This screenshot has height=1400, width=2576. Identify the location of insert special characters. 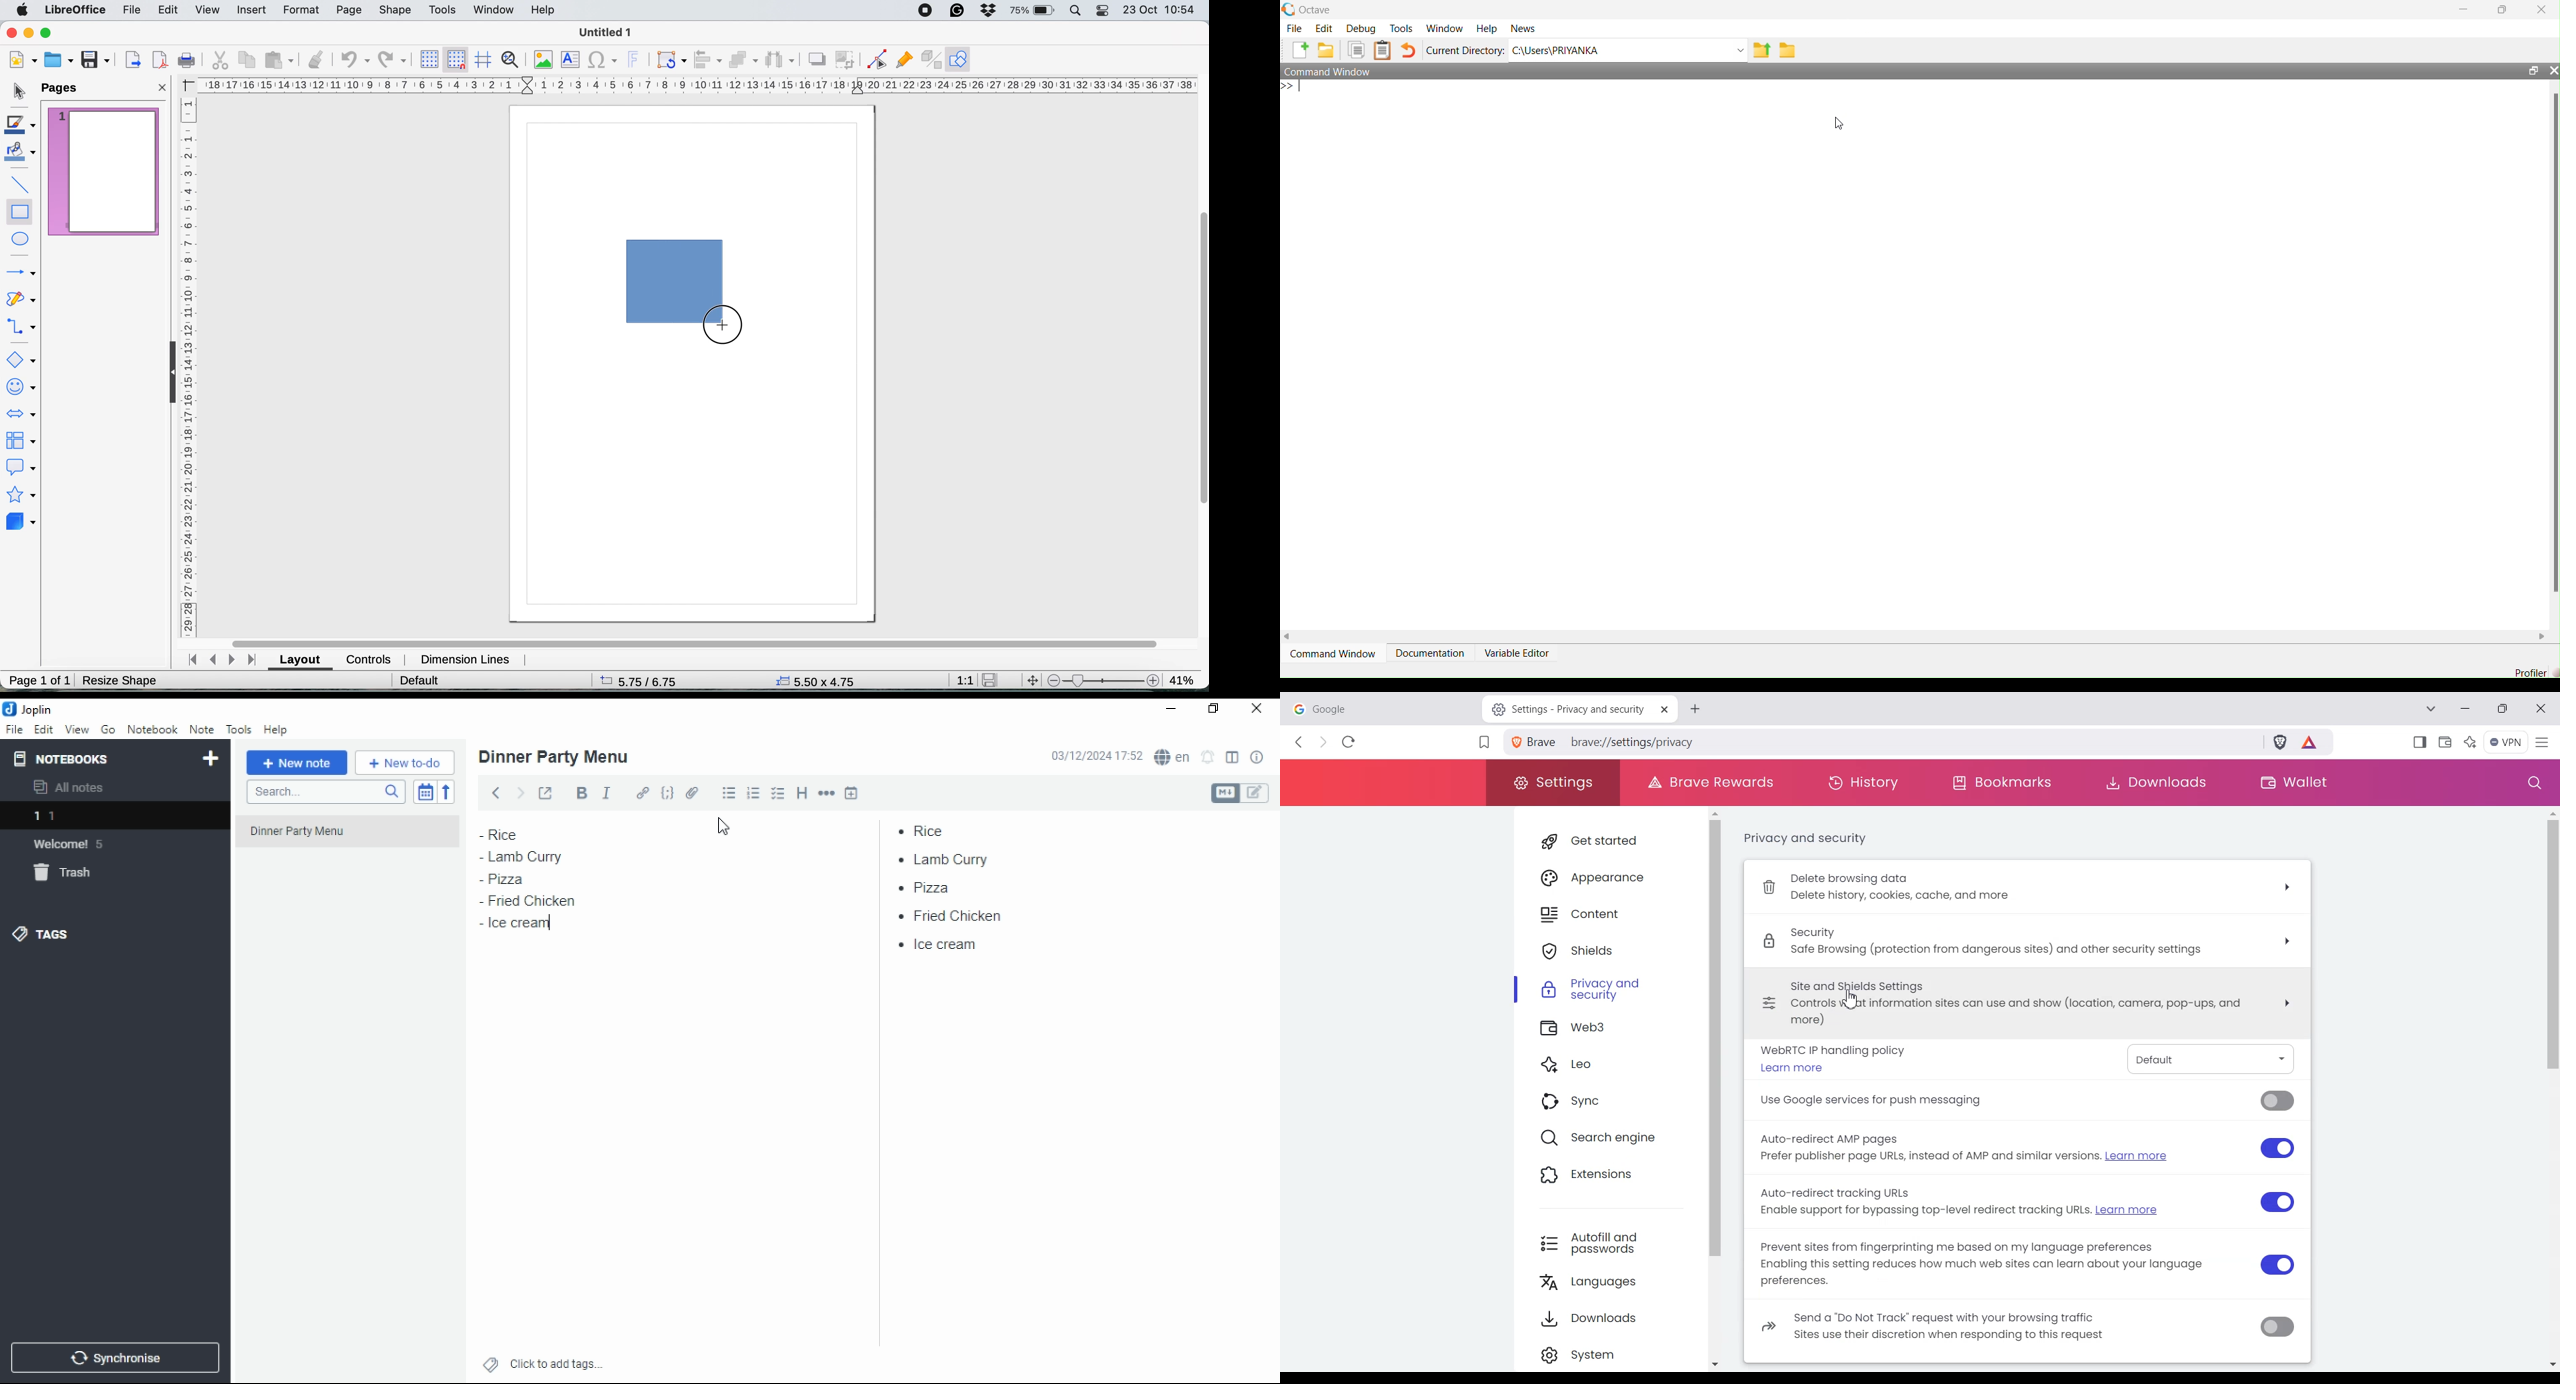
(603, 62).